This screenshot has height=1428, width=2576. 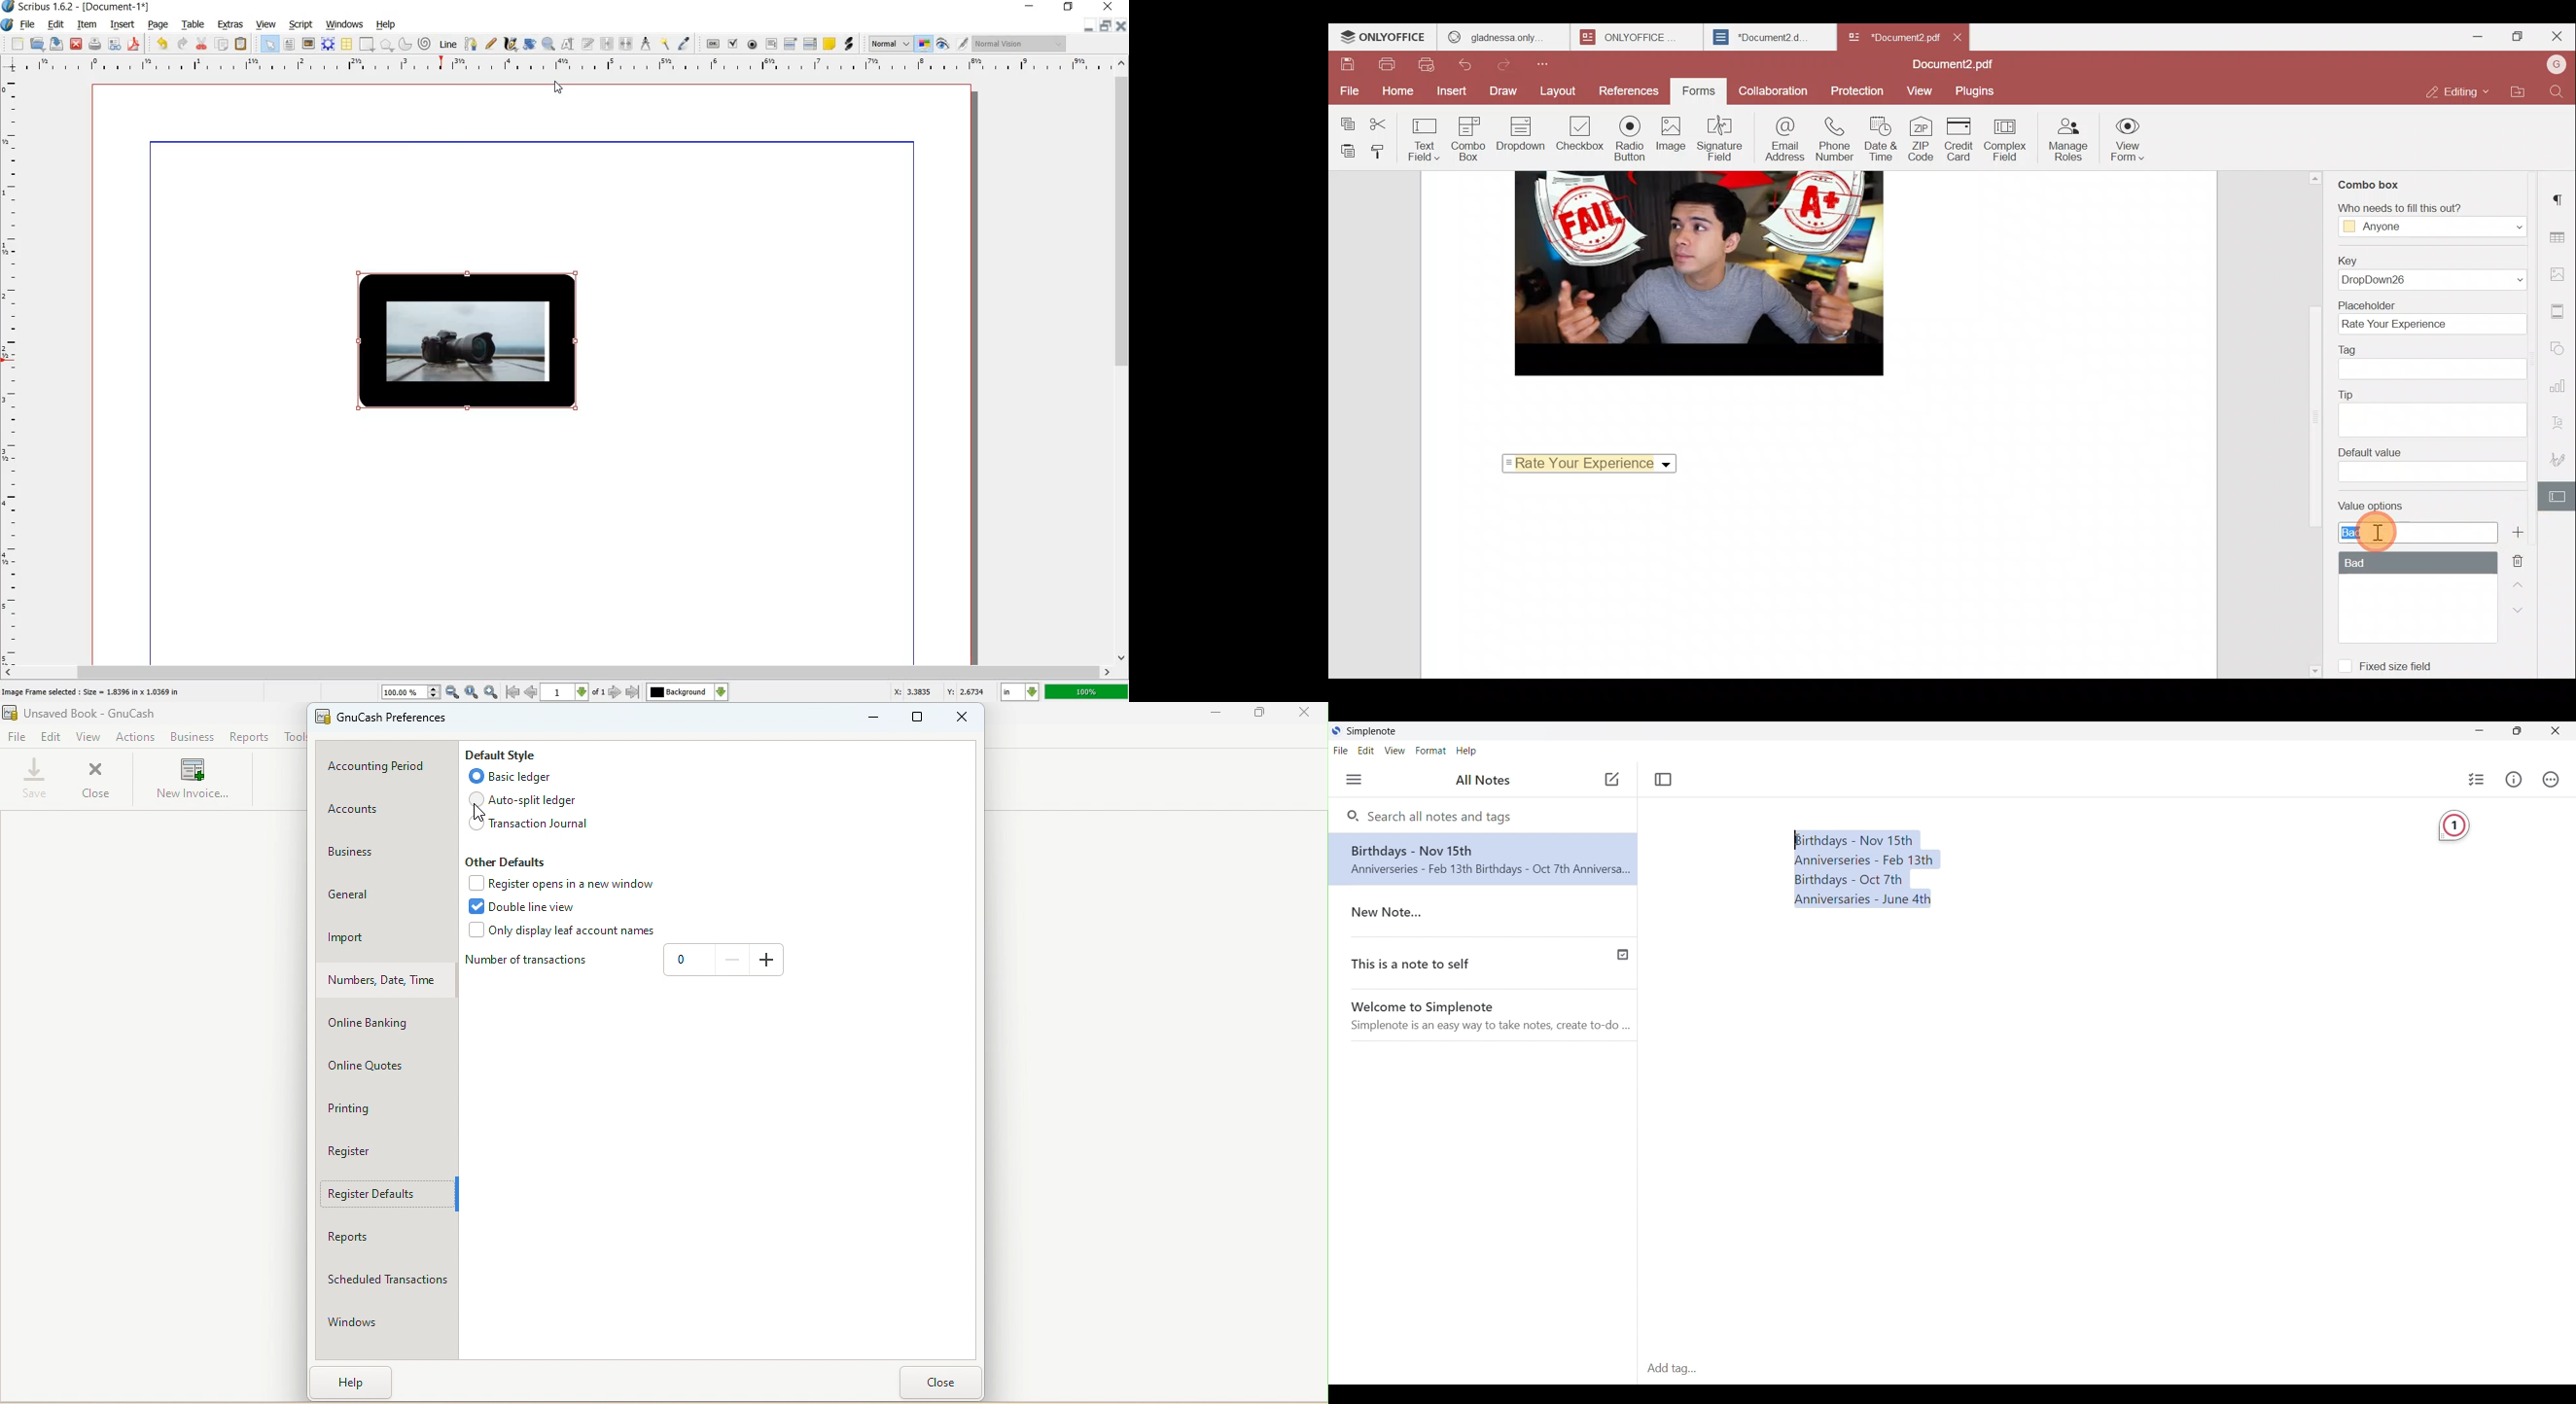 I want to click on rotate item, so click(x=530, y=44).